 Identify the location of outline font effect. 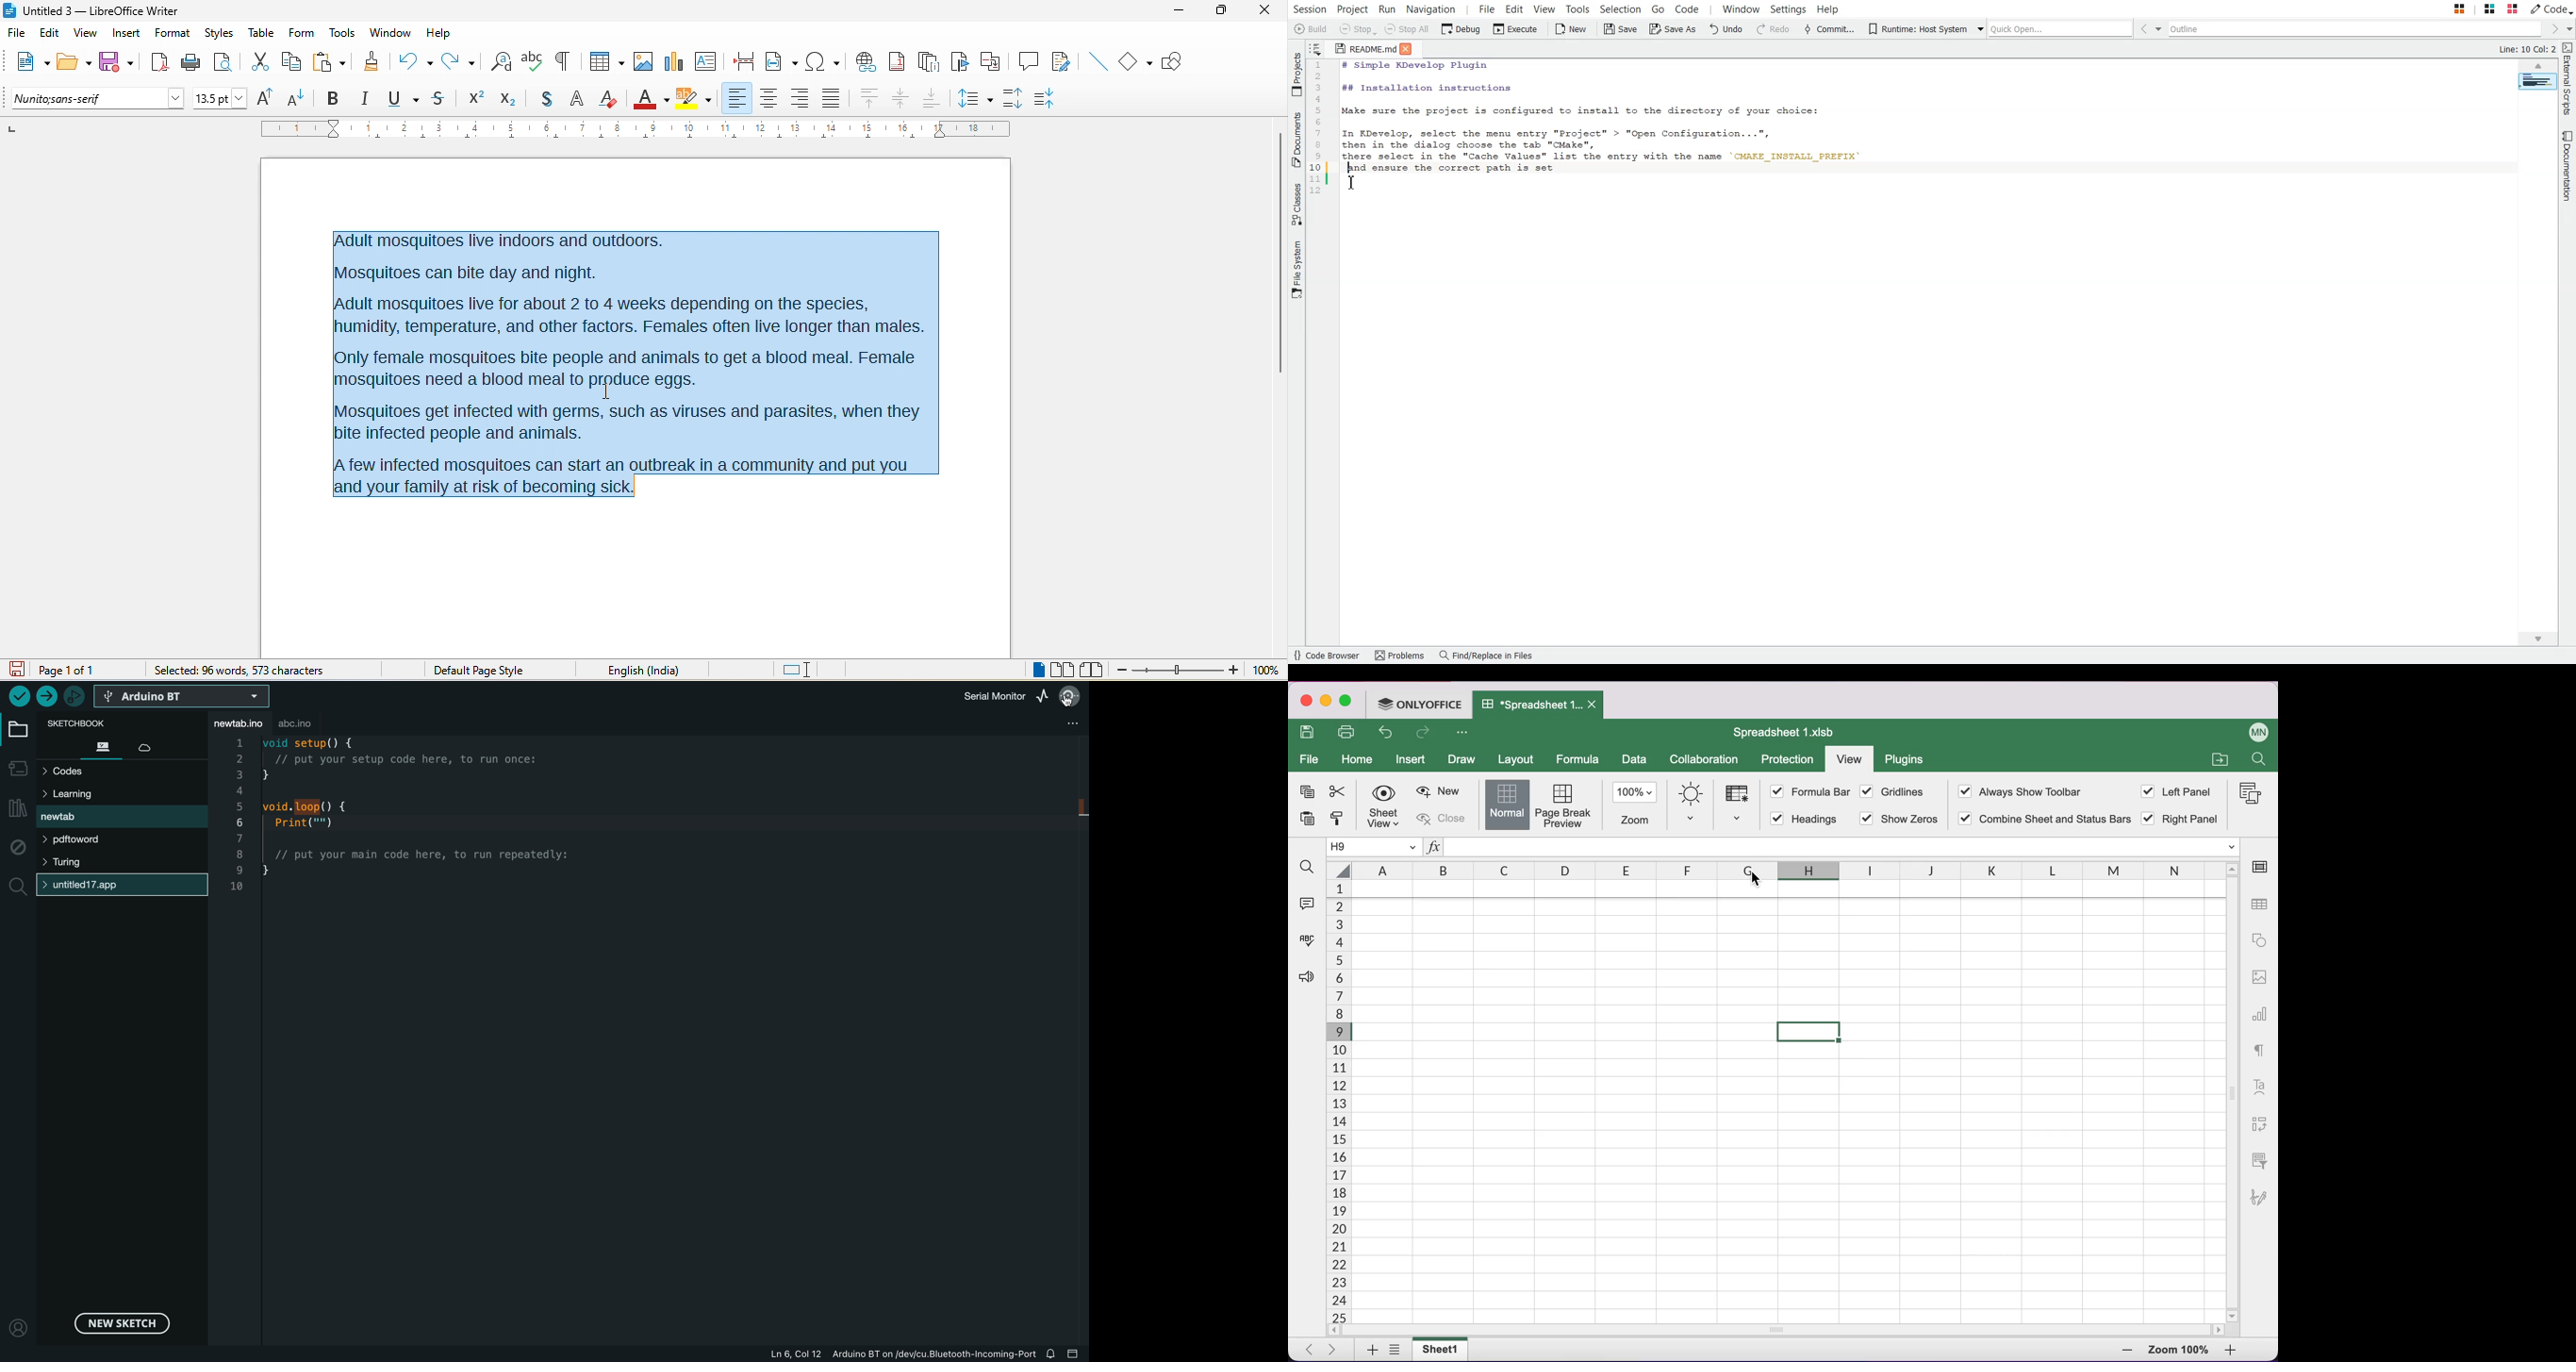
(577, 101).